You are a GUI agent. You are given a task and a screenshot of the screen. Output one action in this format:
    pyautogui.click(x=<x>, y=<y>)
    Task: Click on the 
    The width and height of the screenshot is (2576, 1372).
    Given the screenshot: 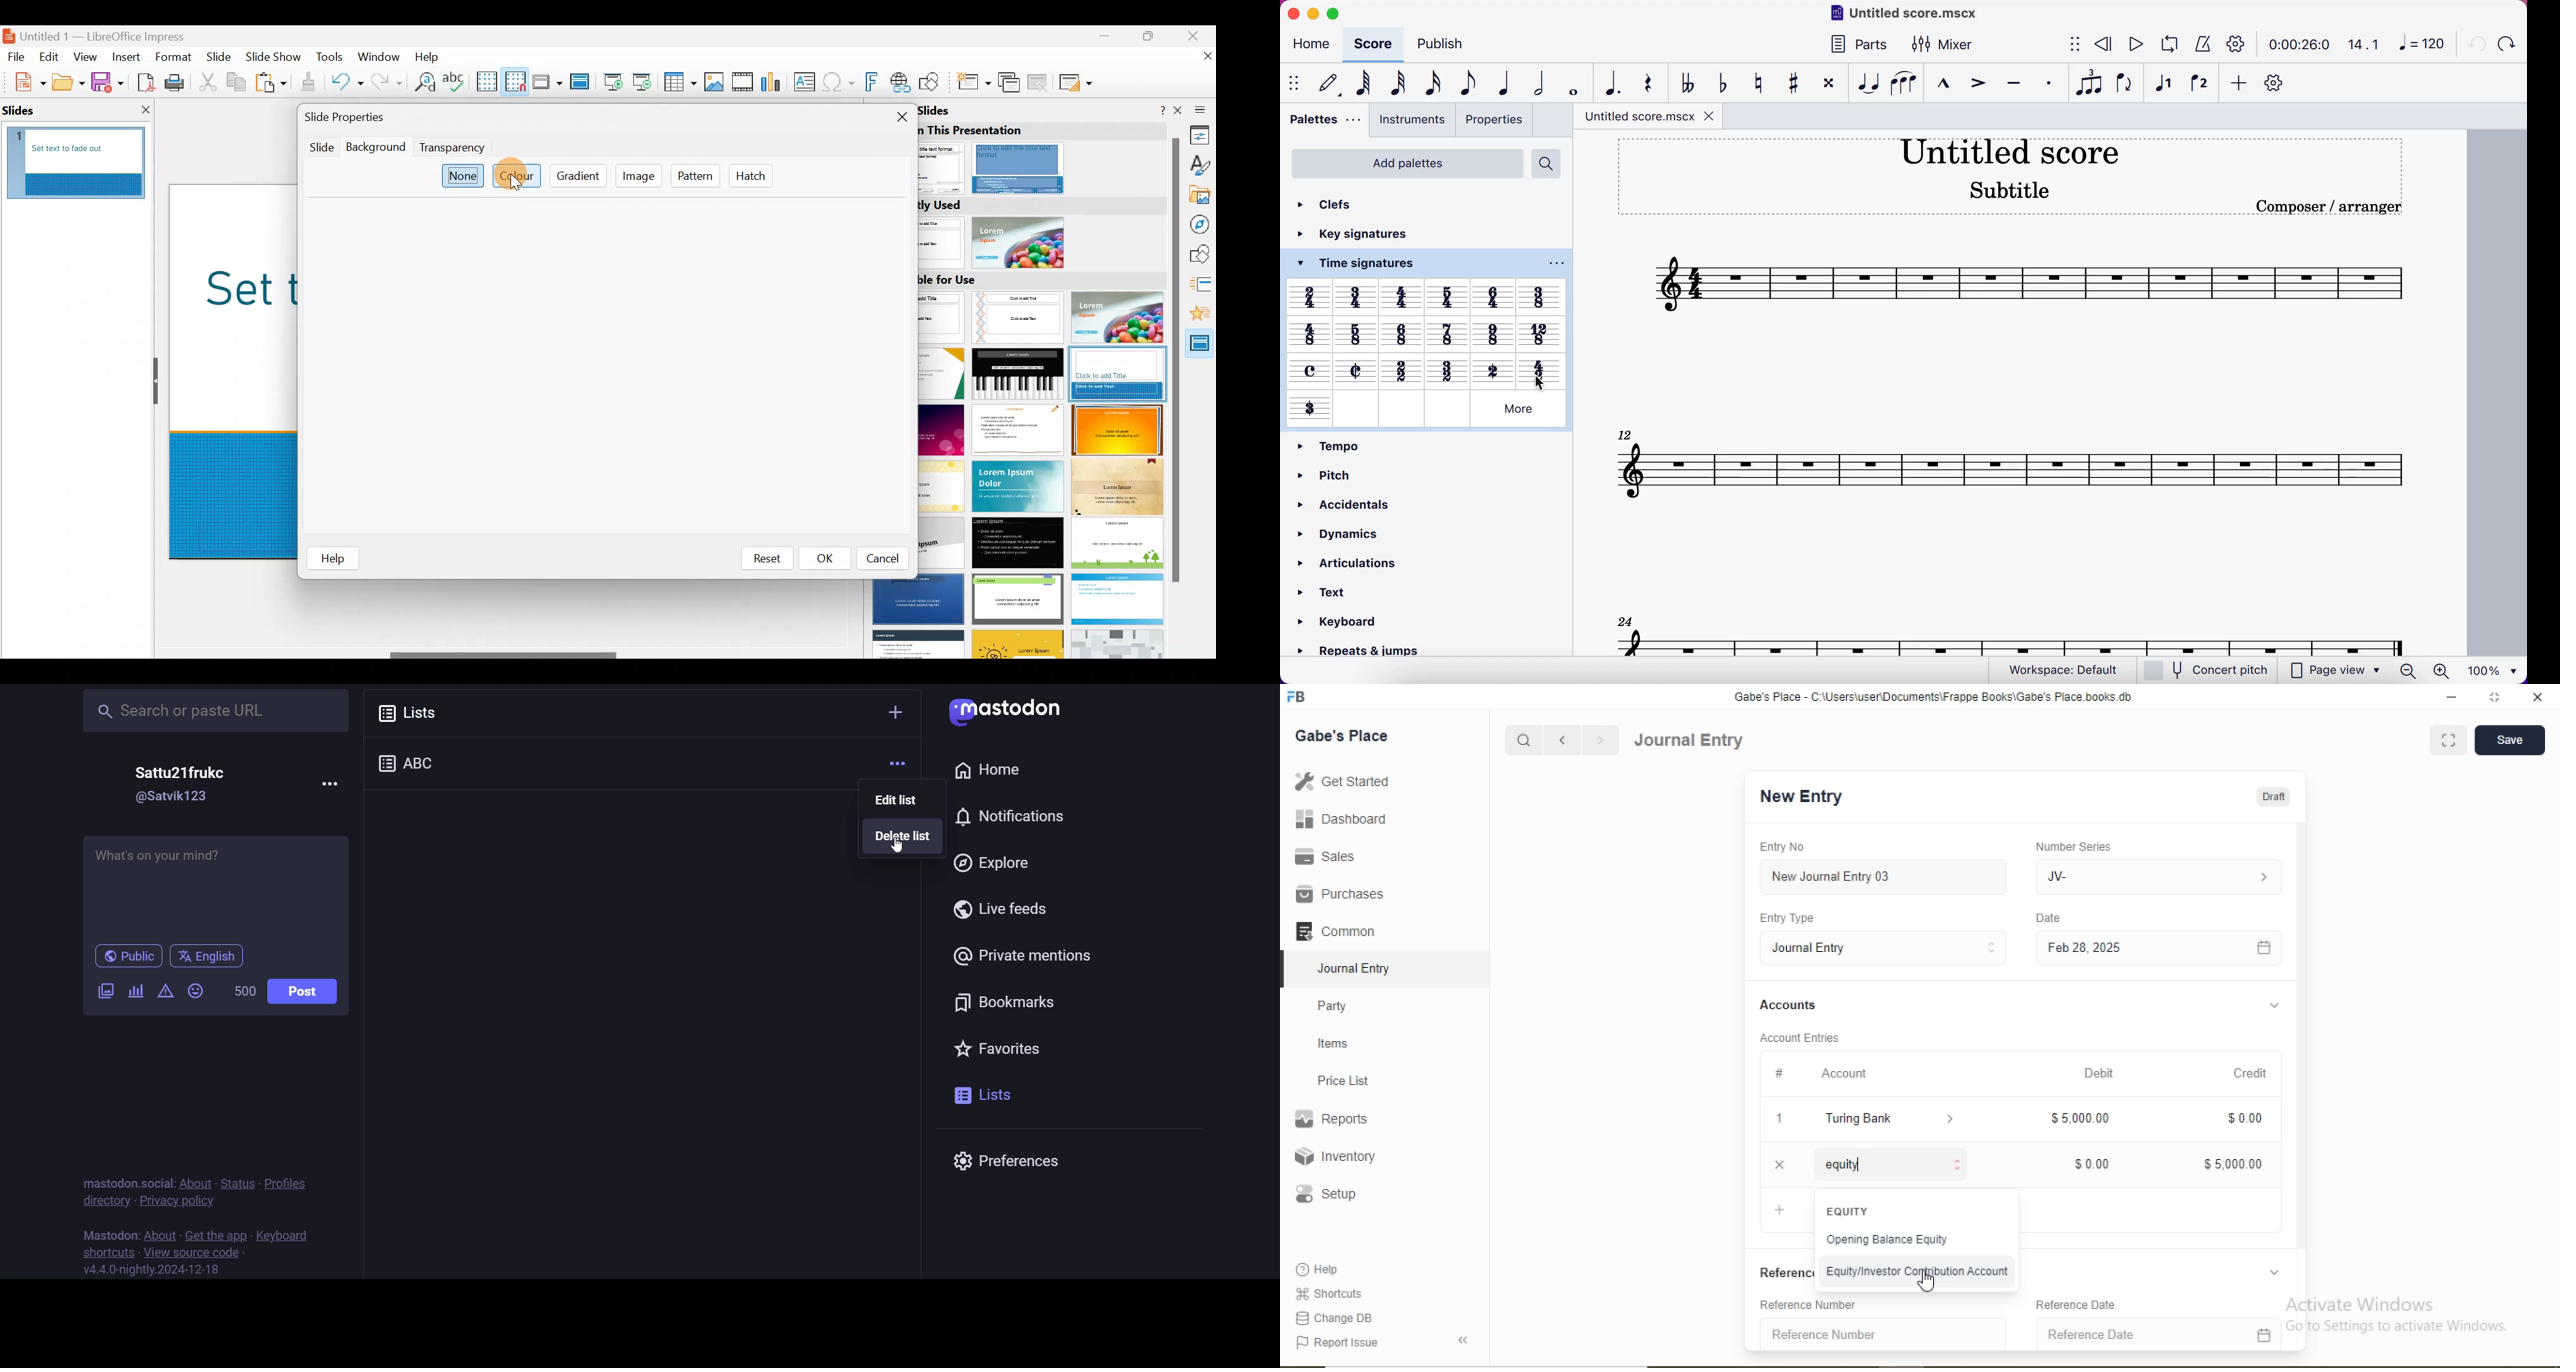 What is the action you would take?
    pyautogui.click(x=146, y=382)
    